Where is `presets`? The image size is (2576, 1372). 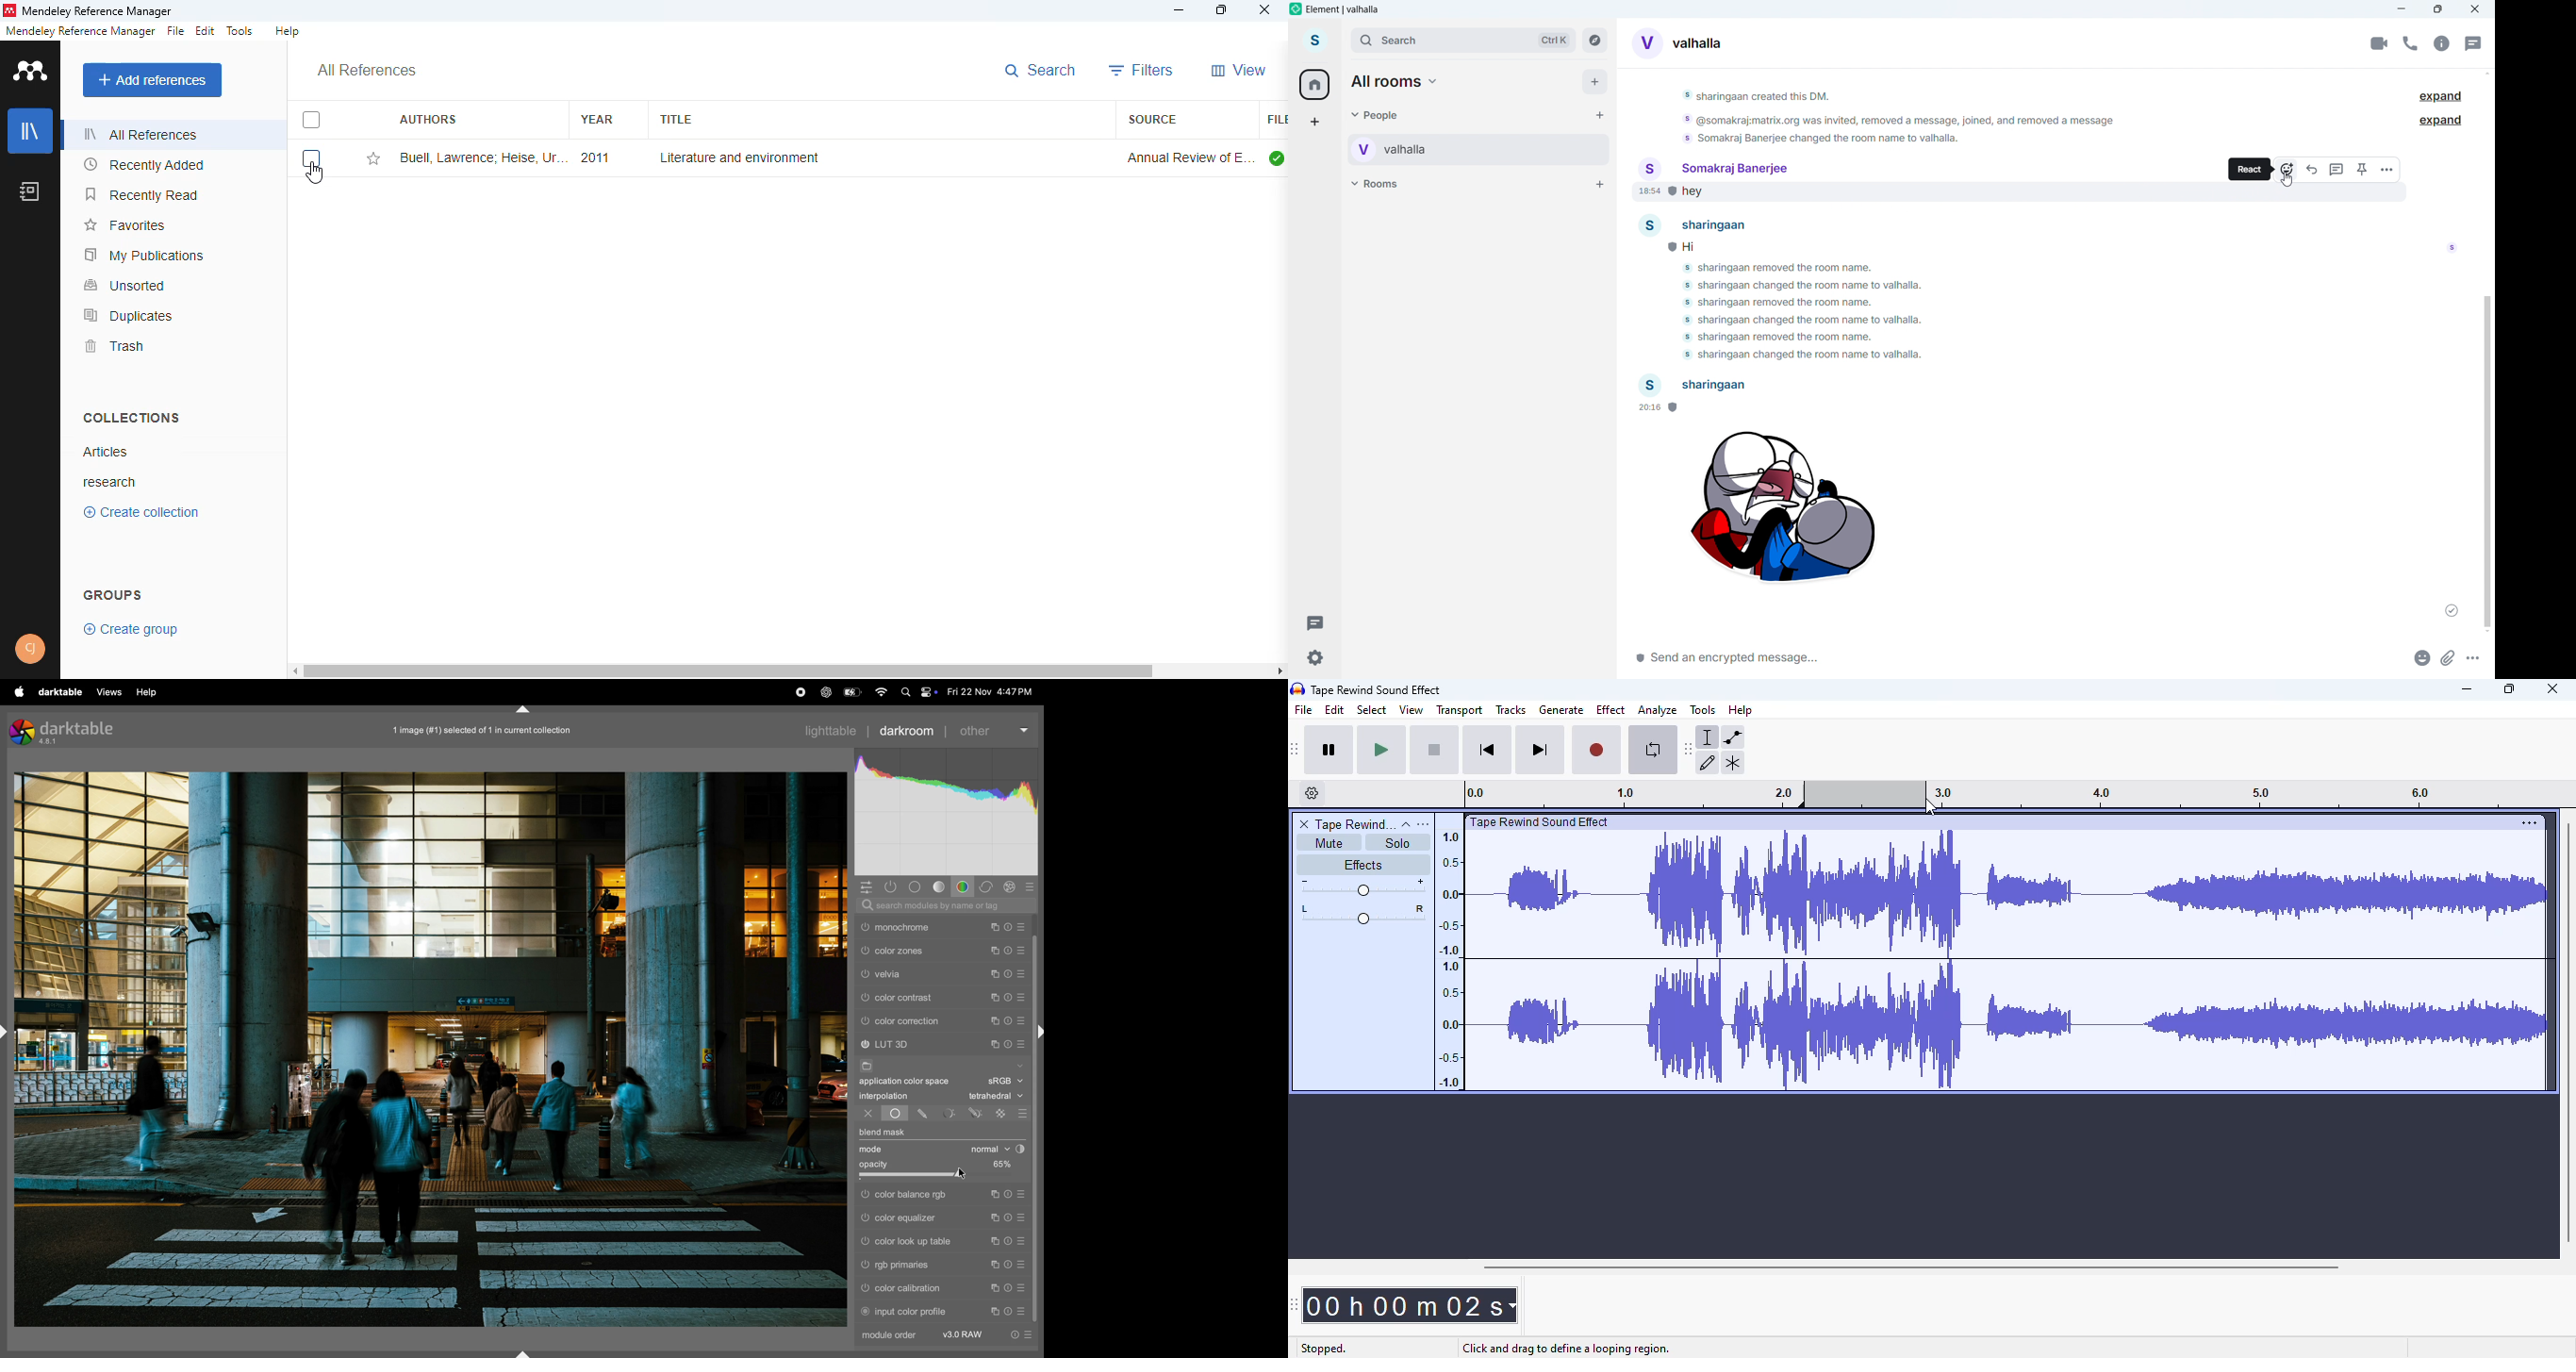
presets is located at coordinates (1021, 1265).